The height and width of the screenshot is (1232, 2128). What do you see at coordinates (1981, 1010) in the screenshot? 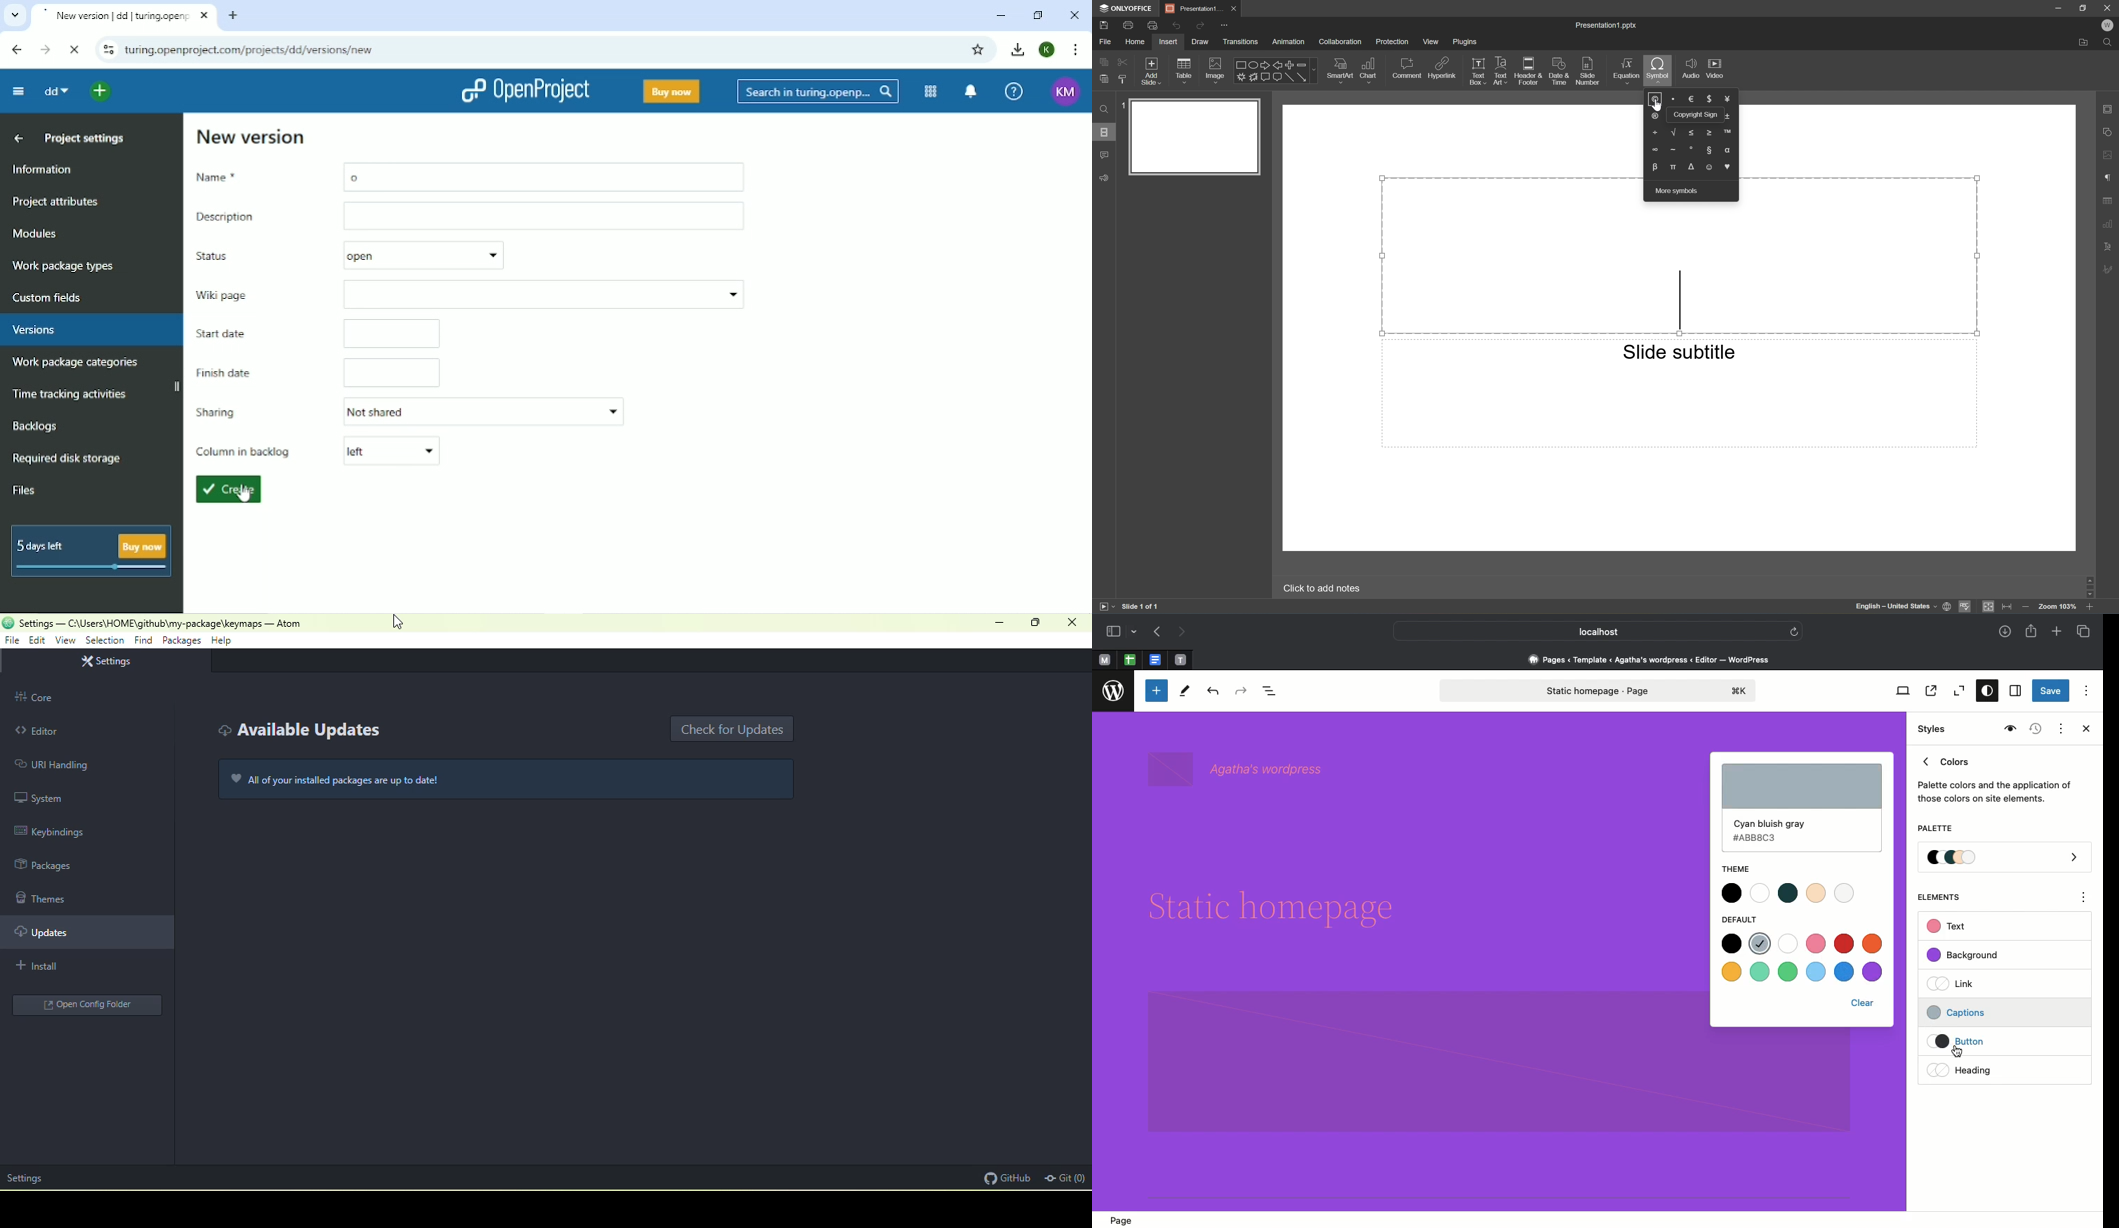
I see `captions` at bounding box center [1981, 1010].